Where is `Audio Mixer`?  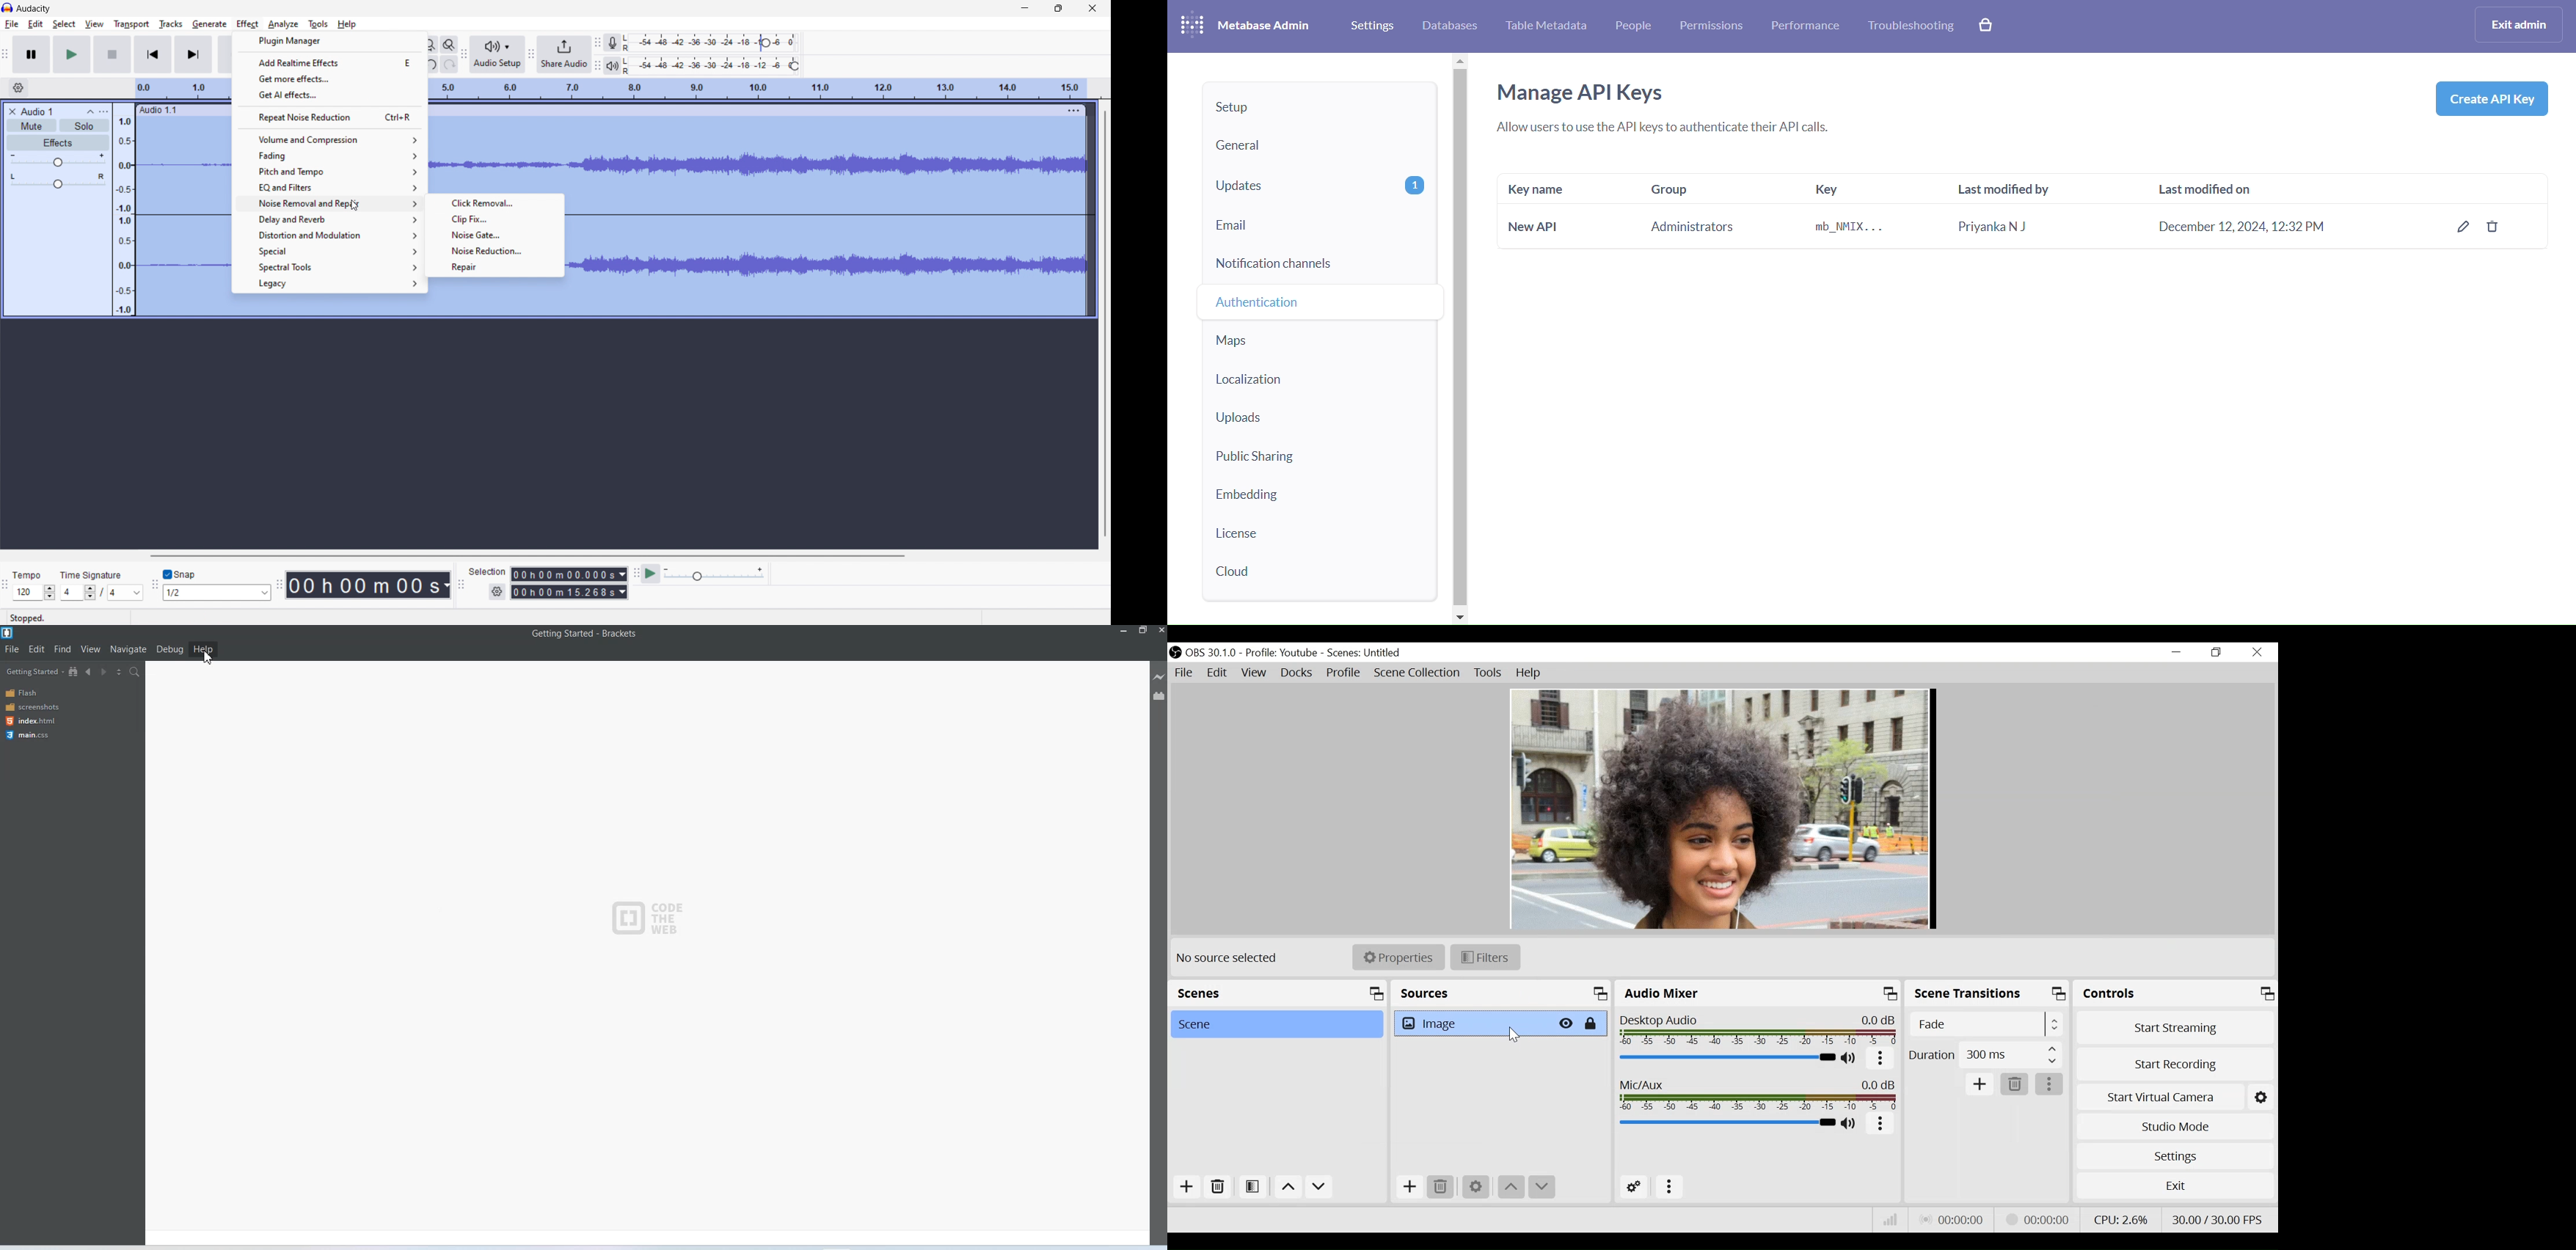 Audio Mixer is located at coordinates (1757, 993).